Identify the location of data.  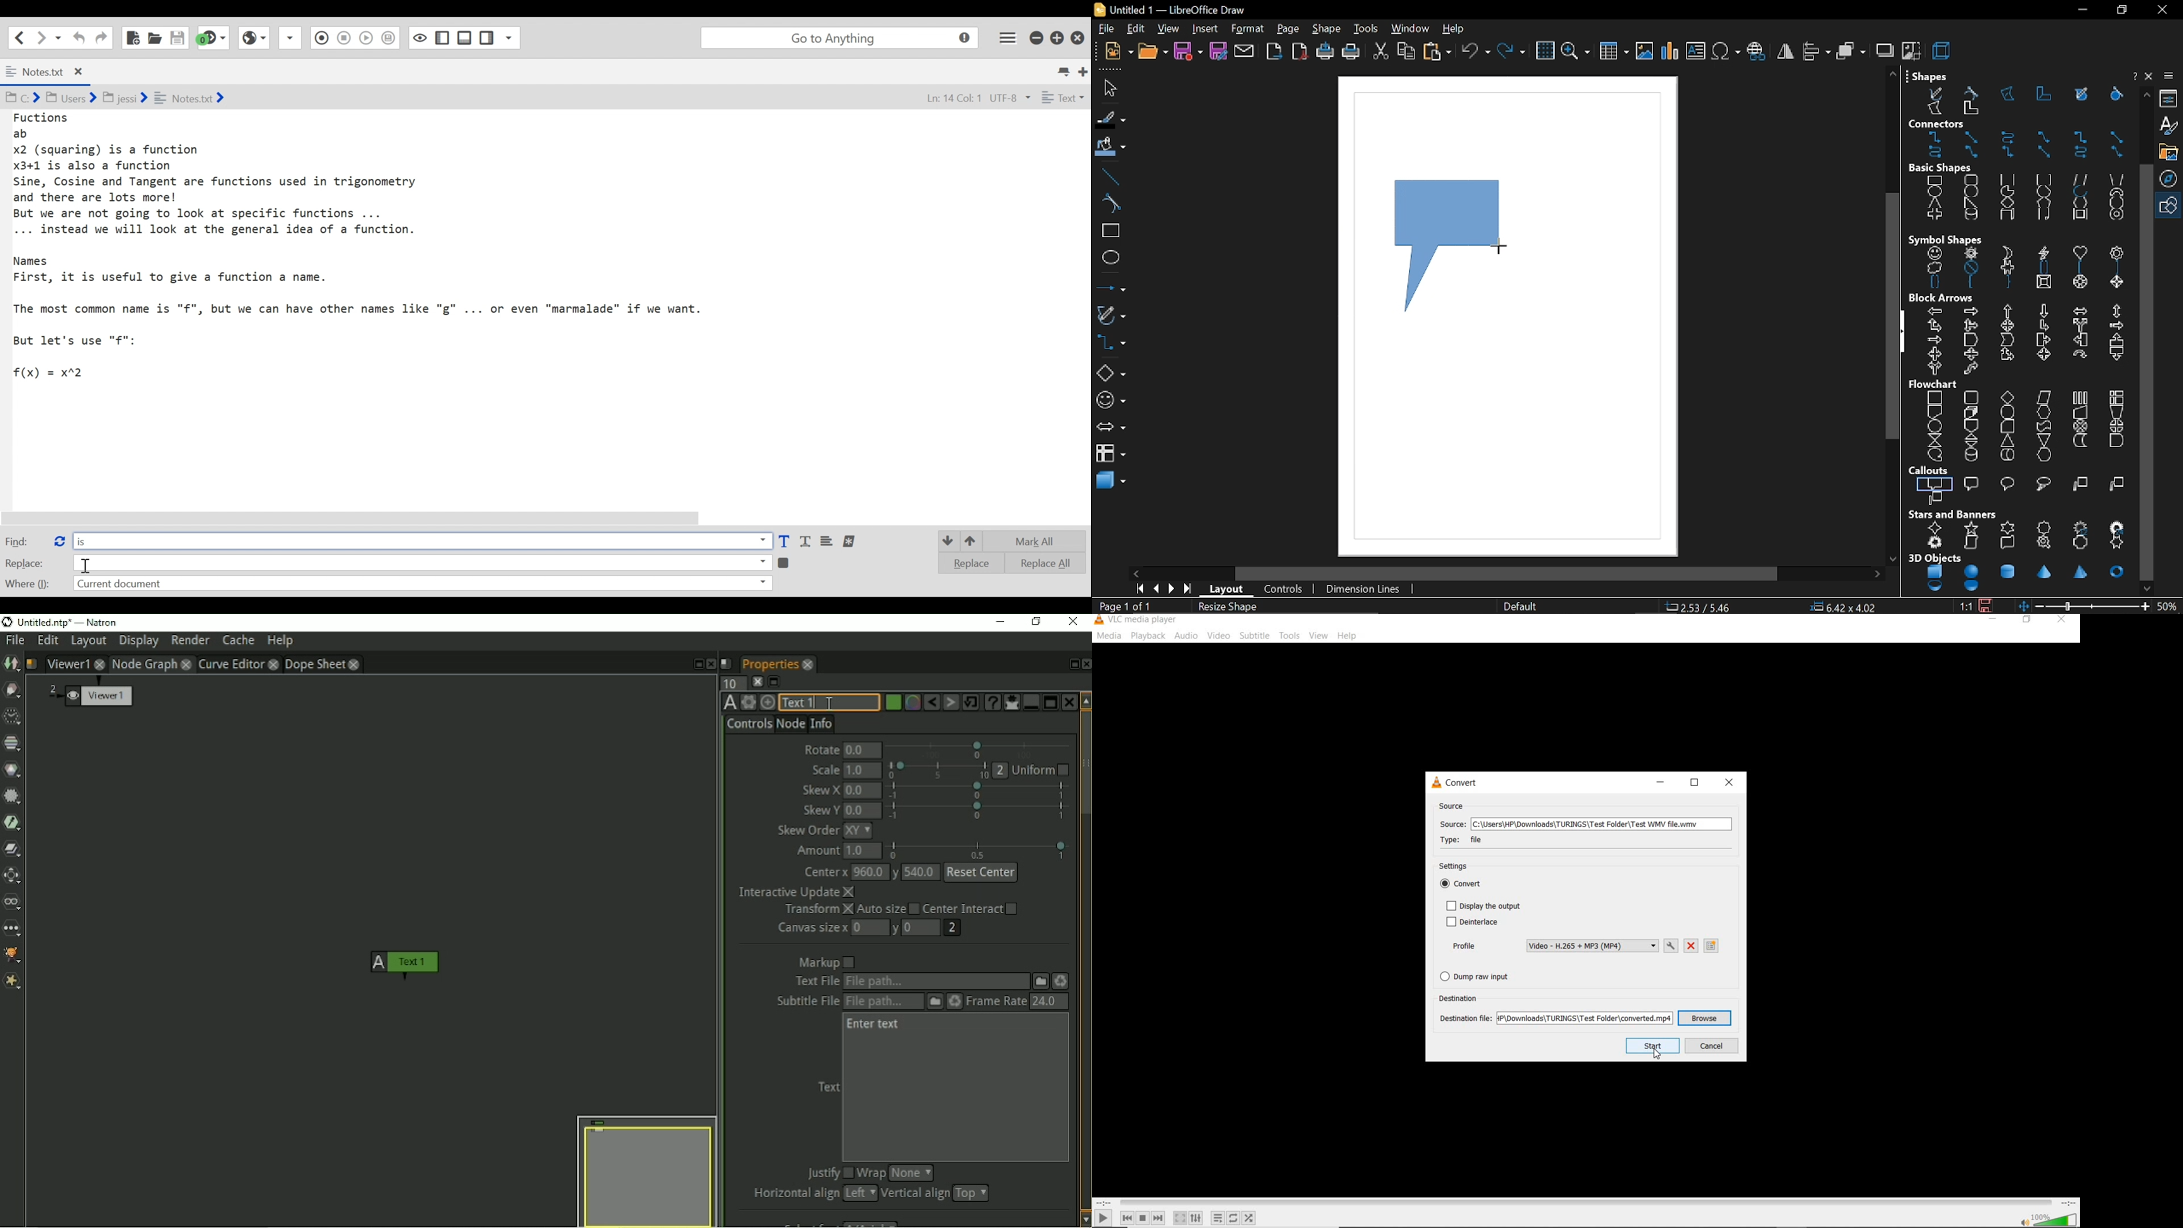
(2045, 398).